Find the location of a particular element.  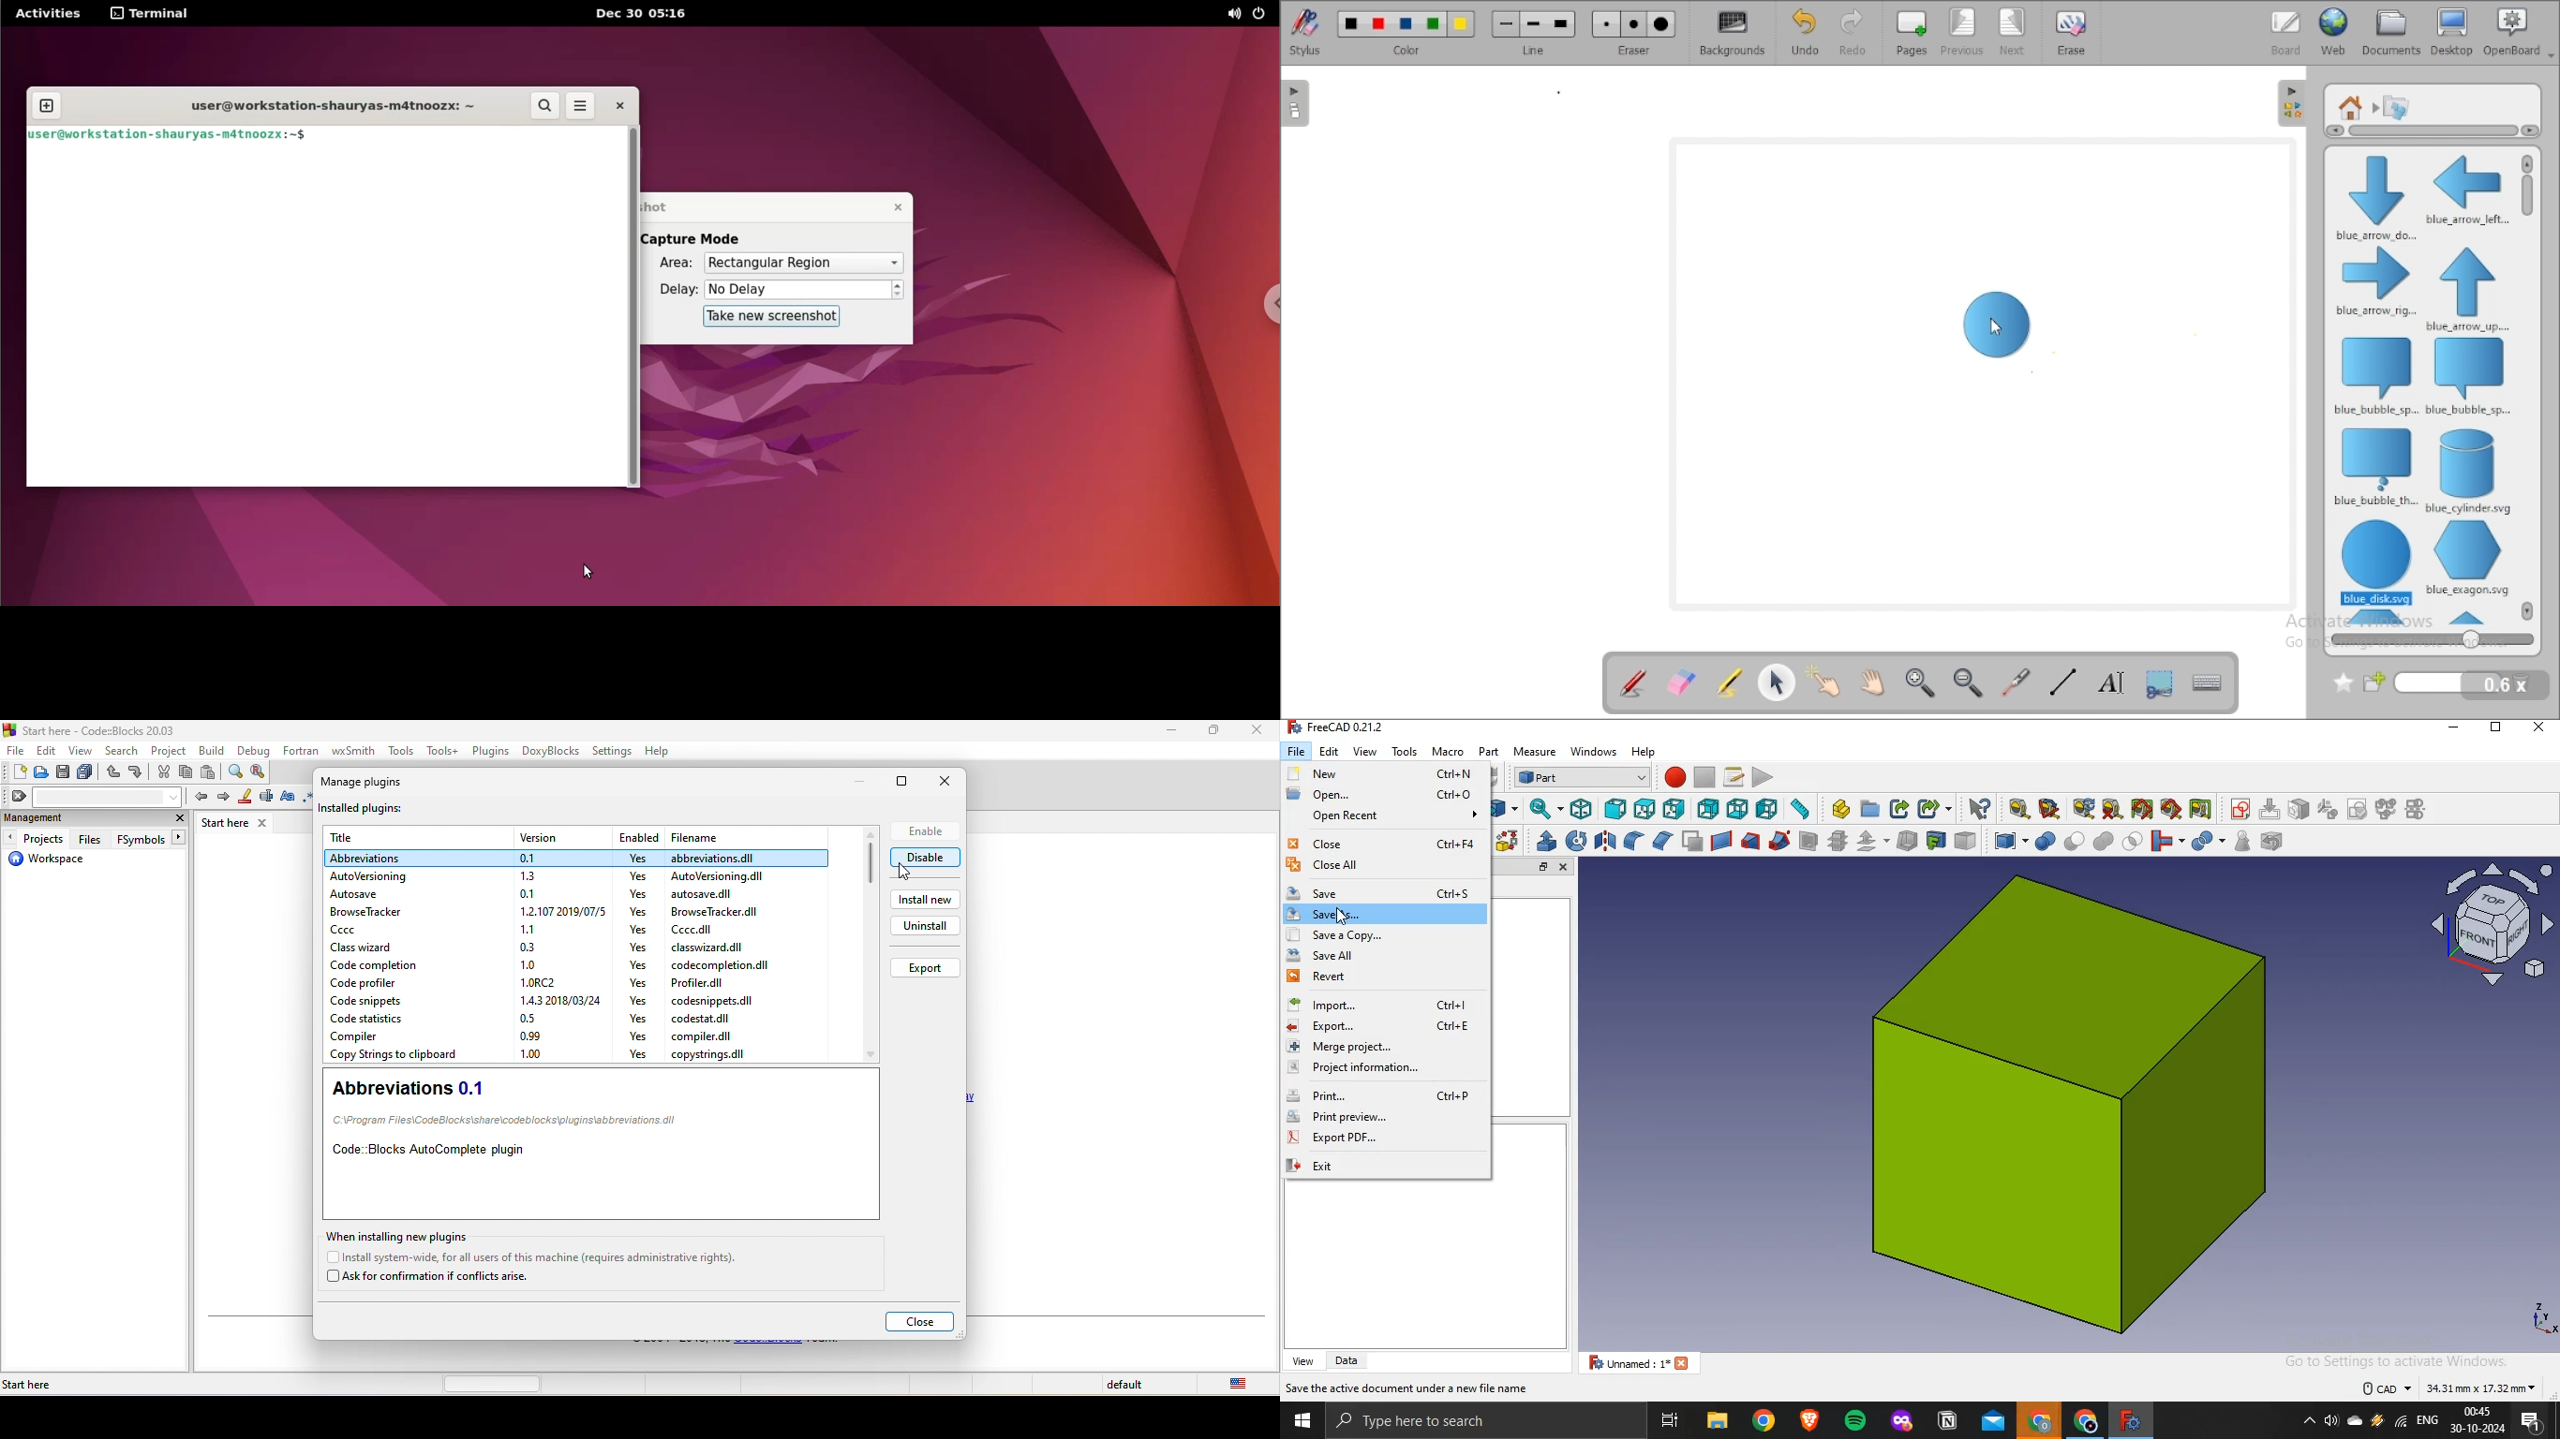

vertical scroll bar is located at coordinates (2528, 208).